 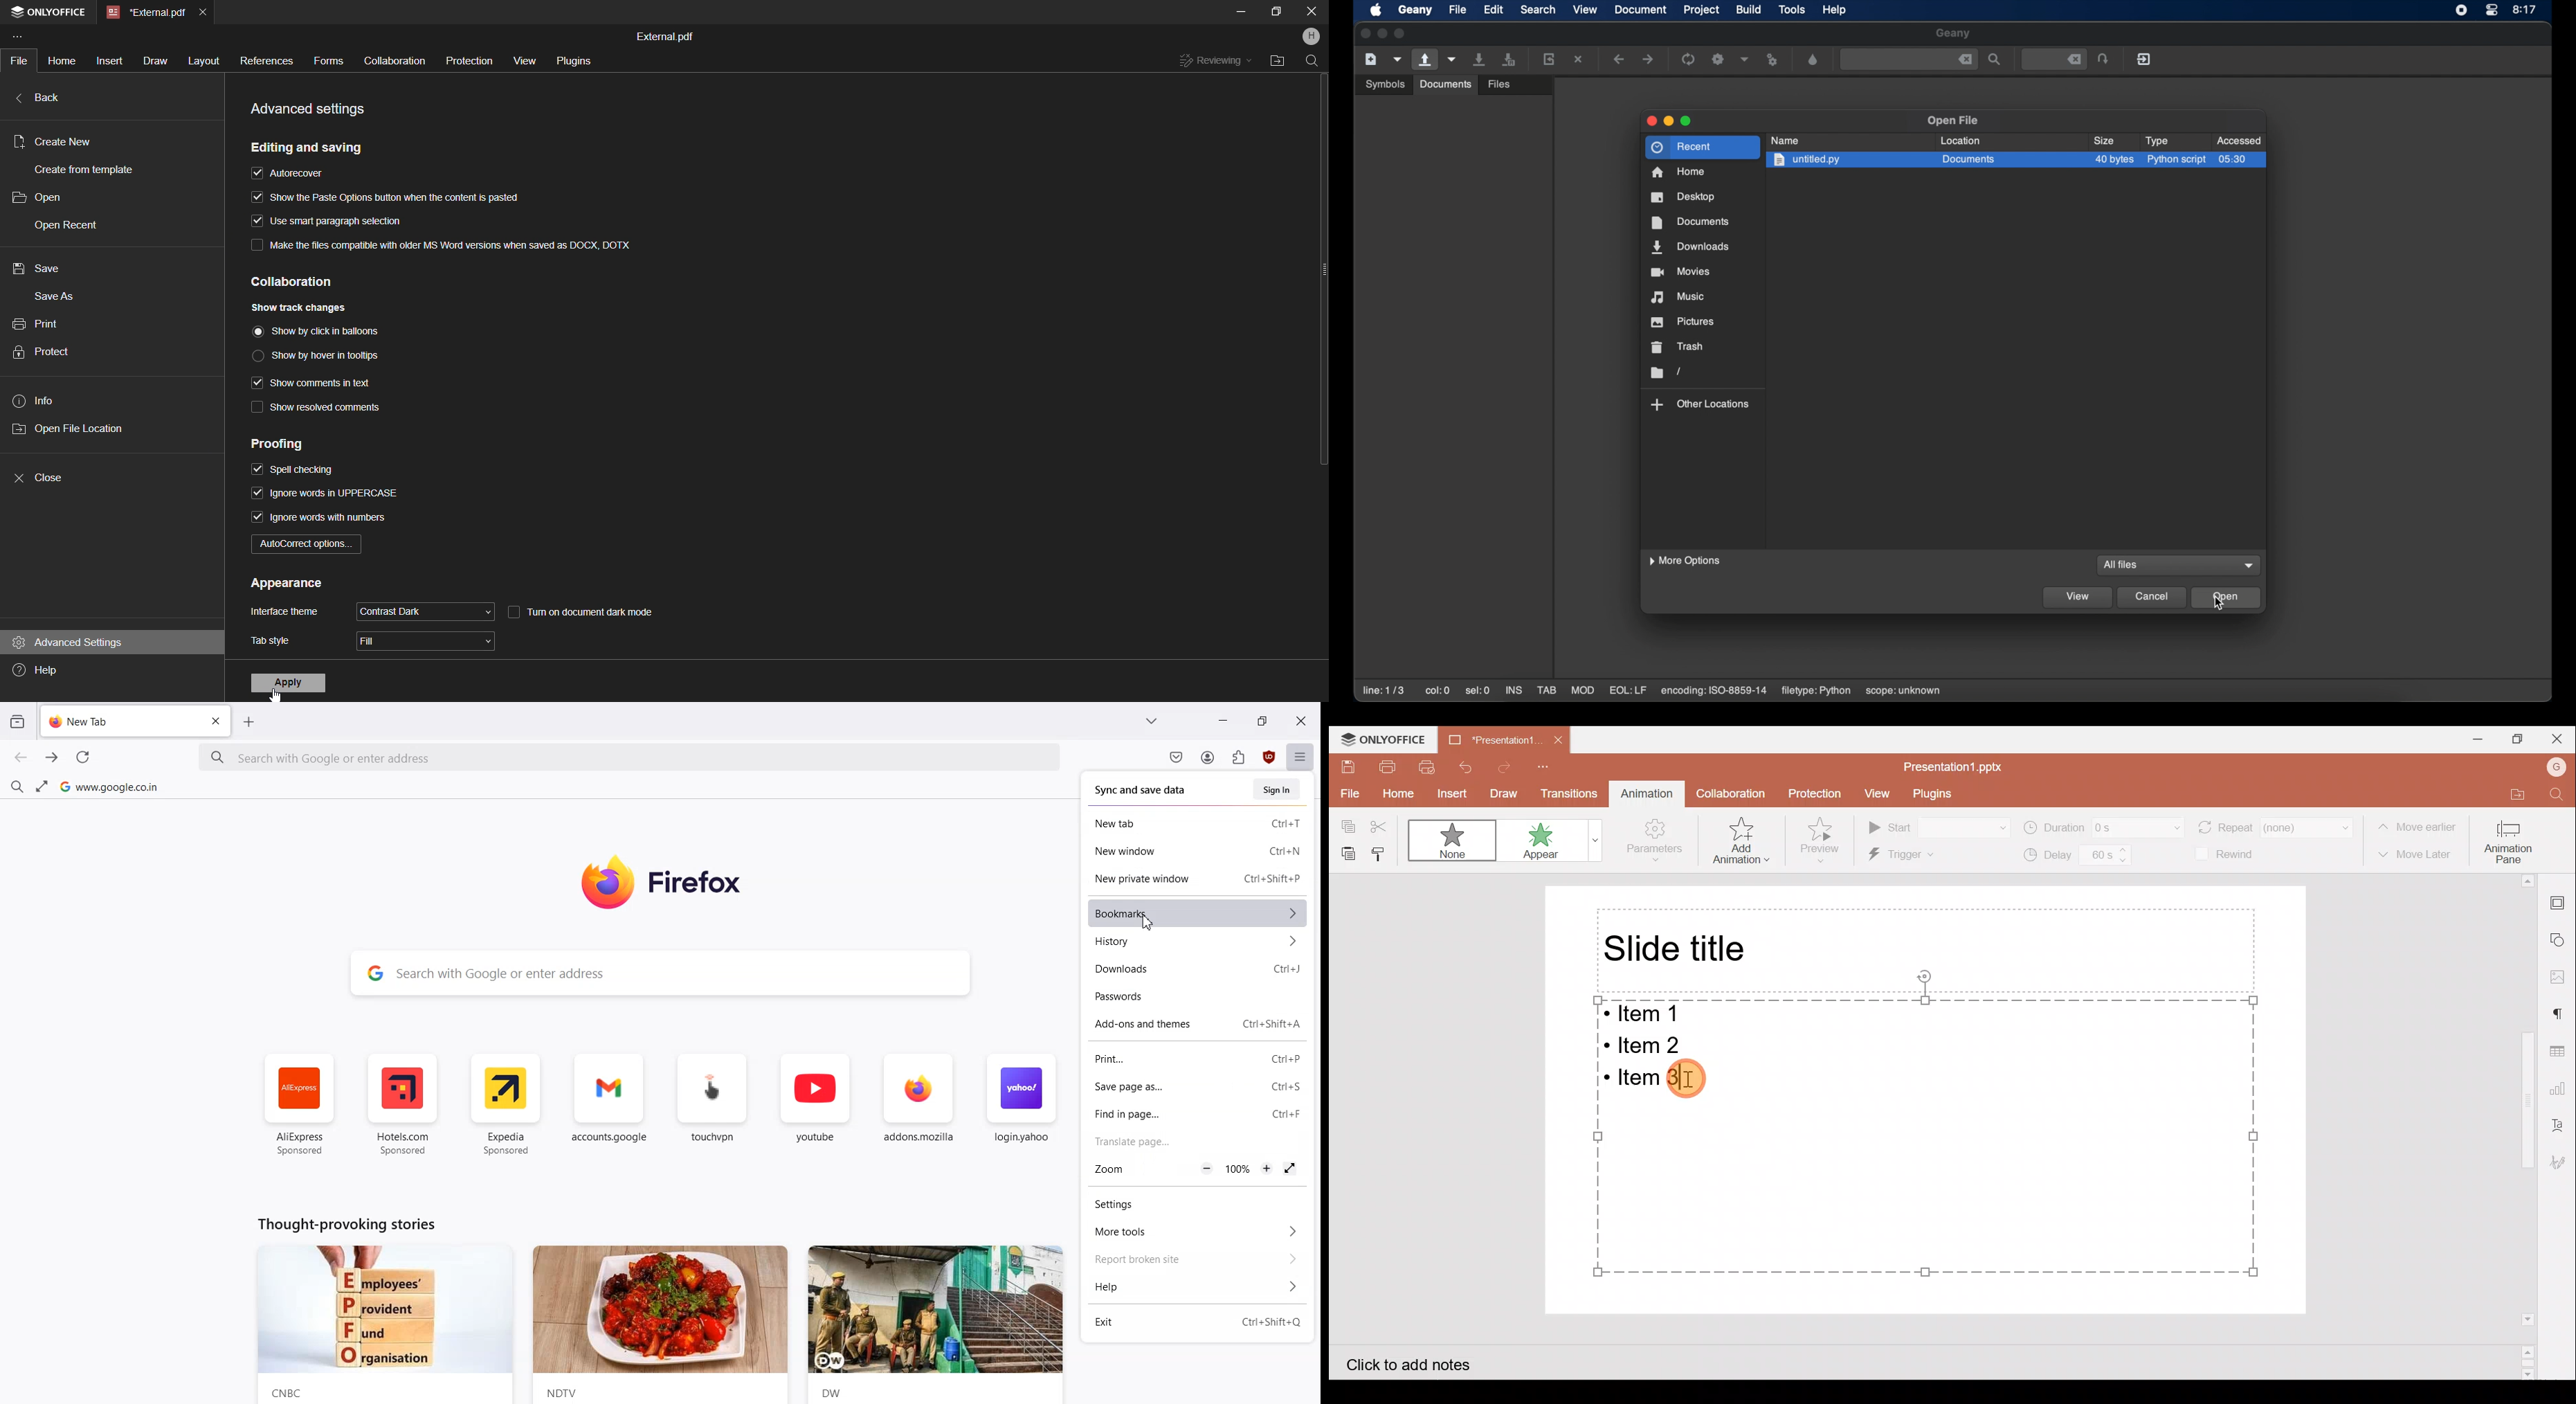 I want to click on New tab, so click(x=1157, y=824).